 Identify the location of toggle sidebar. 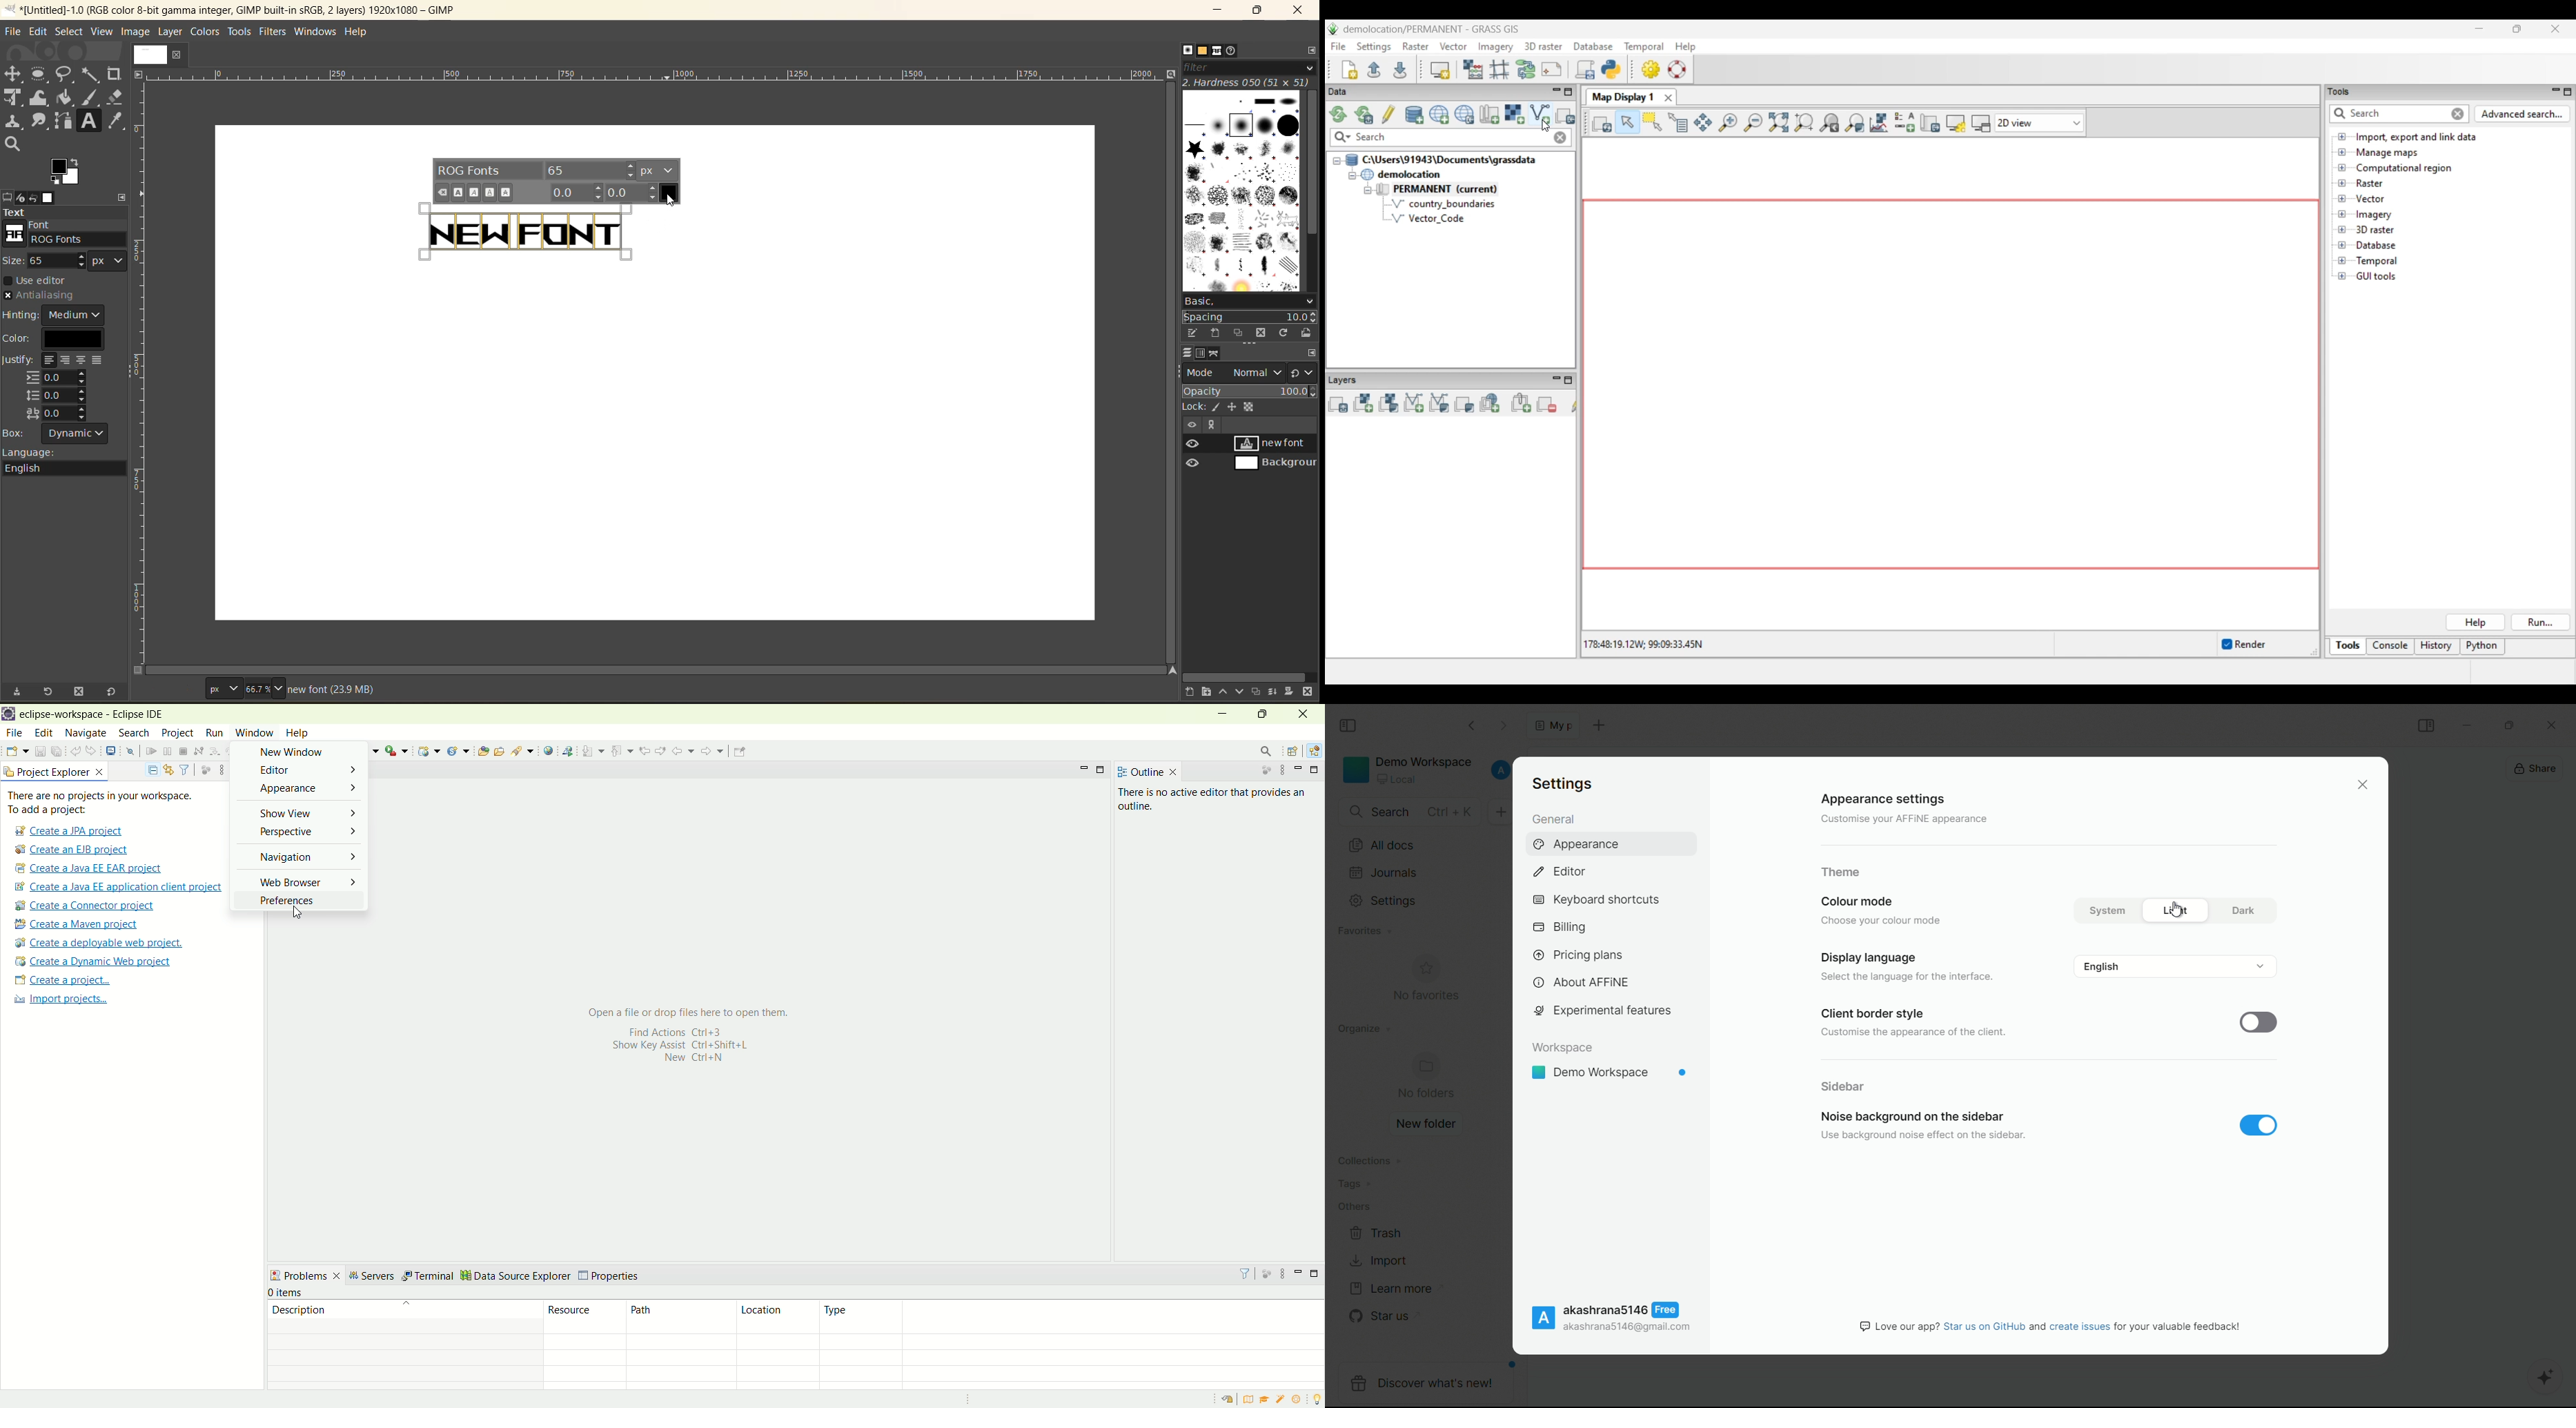
(1349, 726).